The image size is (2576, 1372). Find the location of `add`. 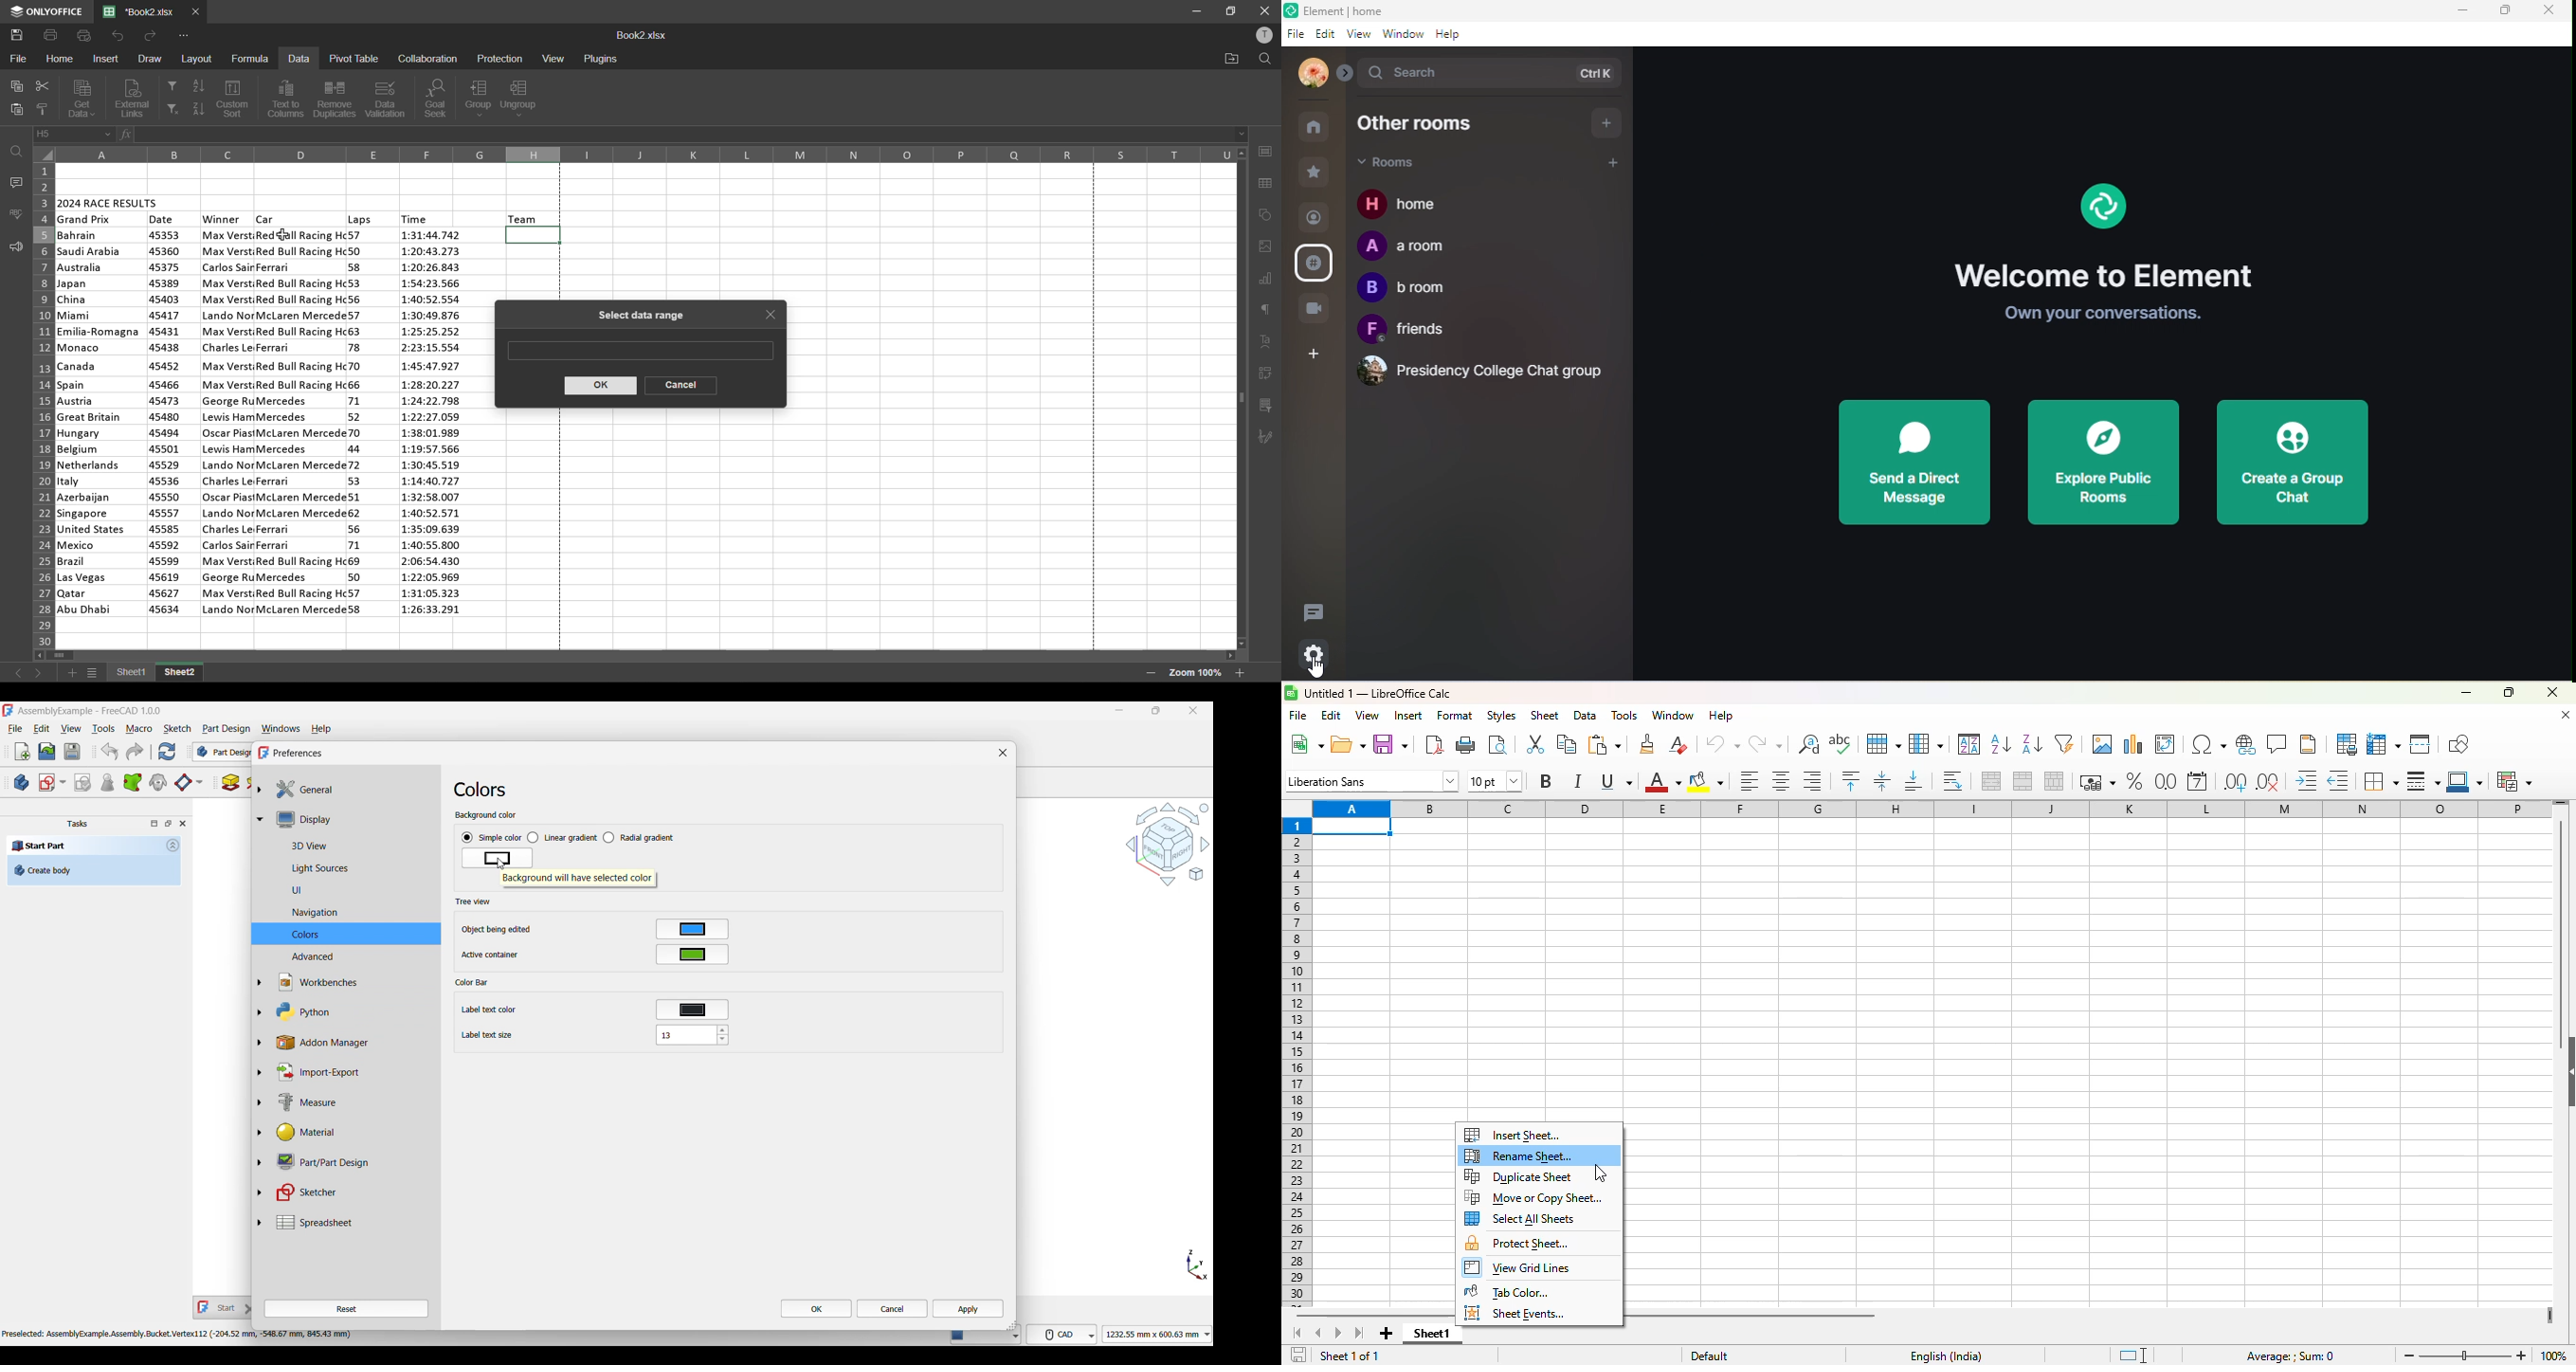

add is located at coordinates (1613, 161).